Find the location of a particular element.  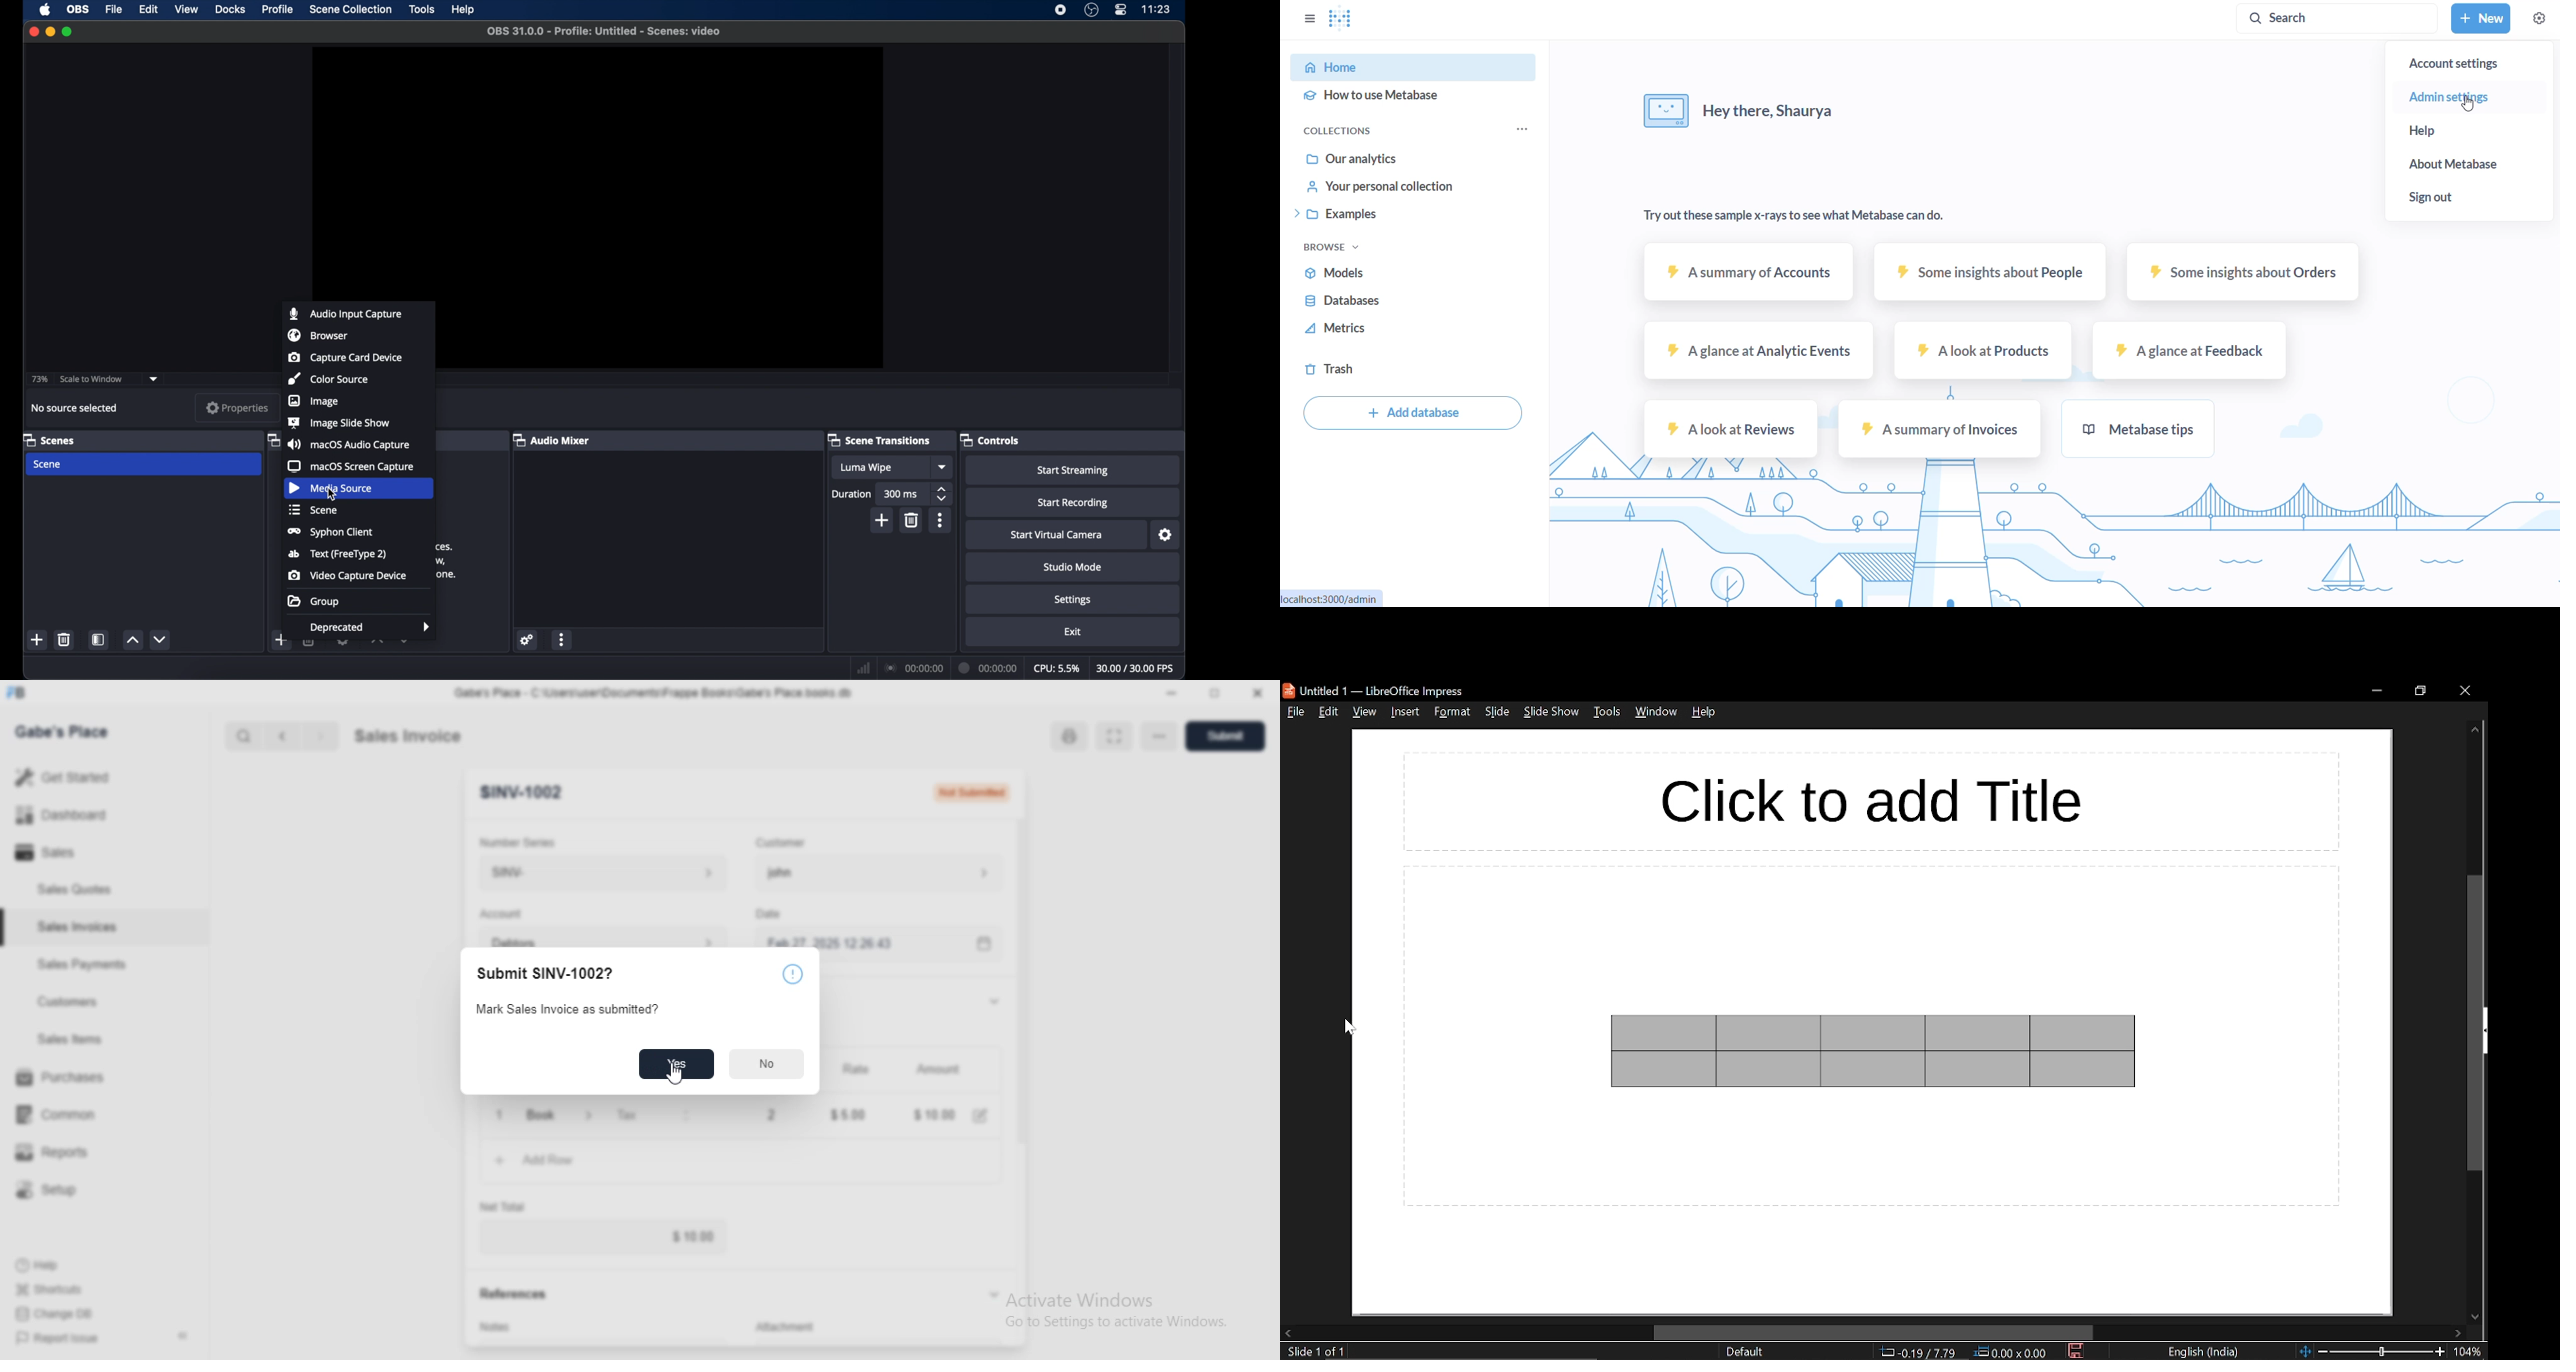

sign out is located at coordinates (2473, 197).